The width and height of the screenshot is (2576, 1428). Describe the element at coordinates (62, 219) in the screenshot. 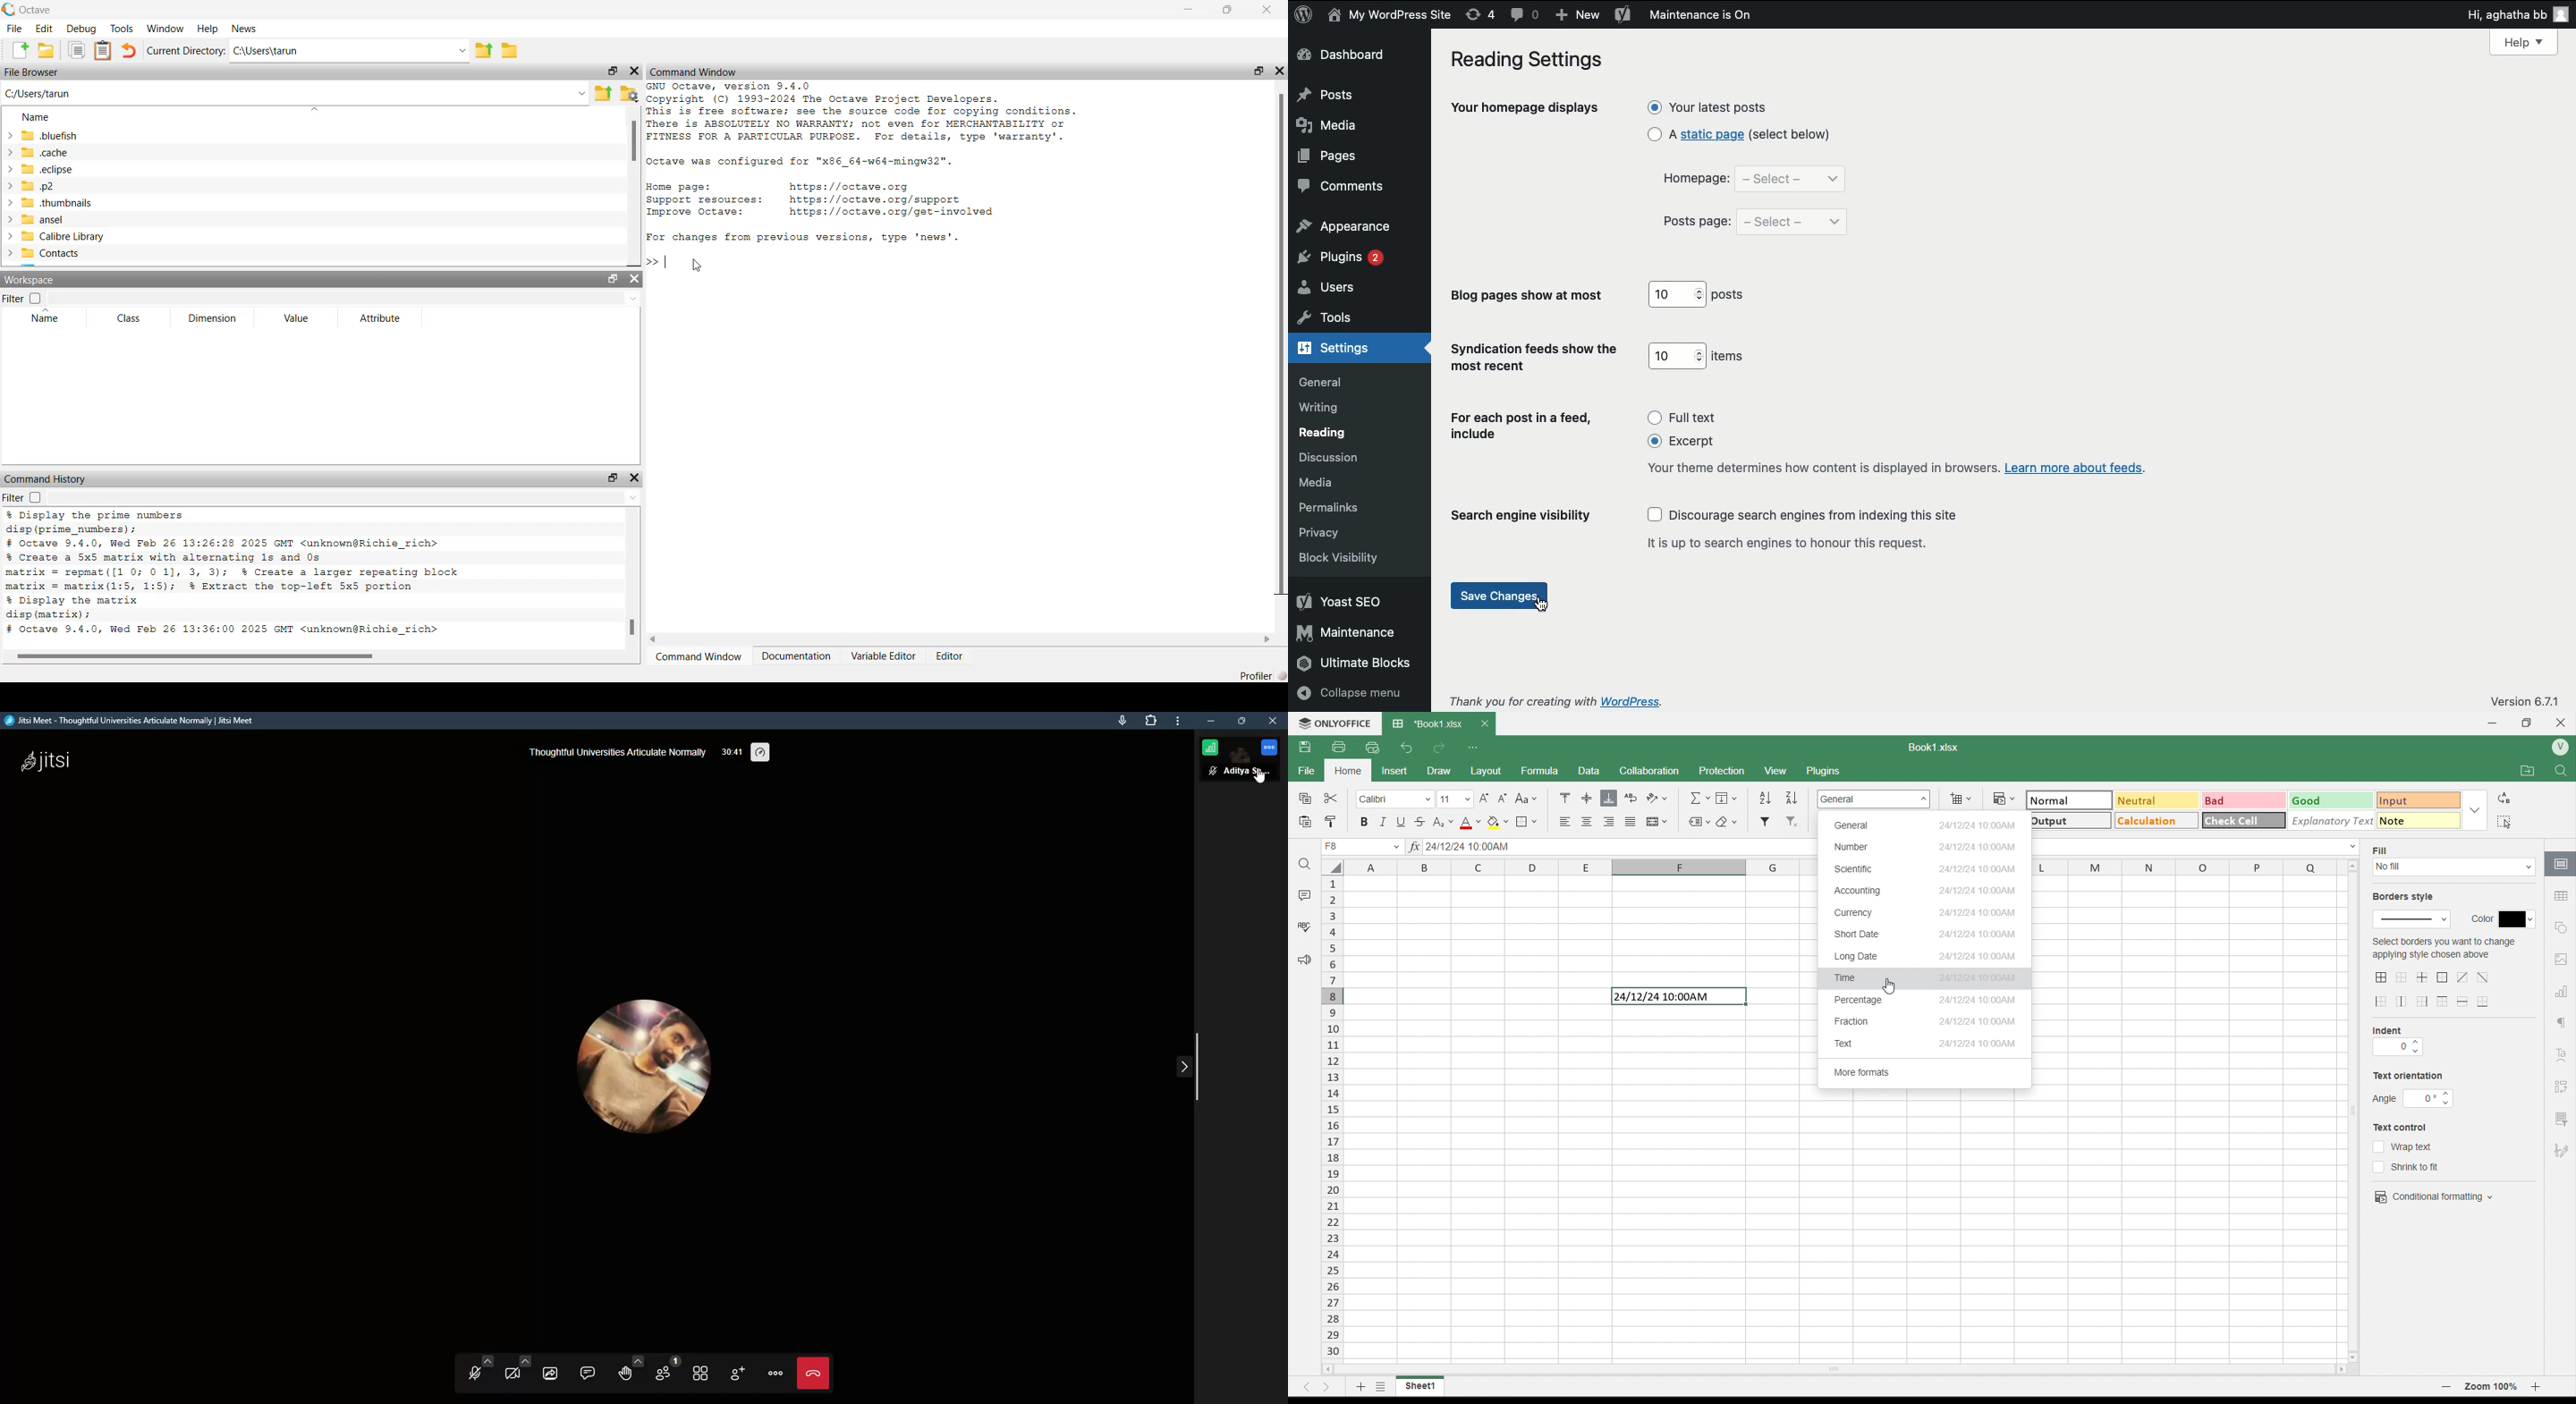

I see `ansel` at that location.